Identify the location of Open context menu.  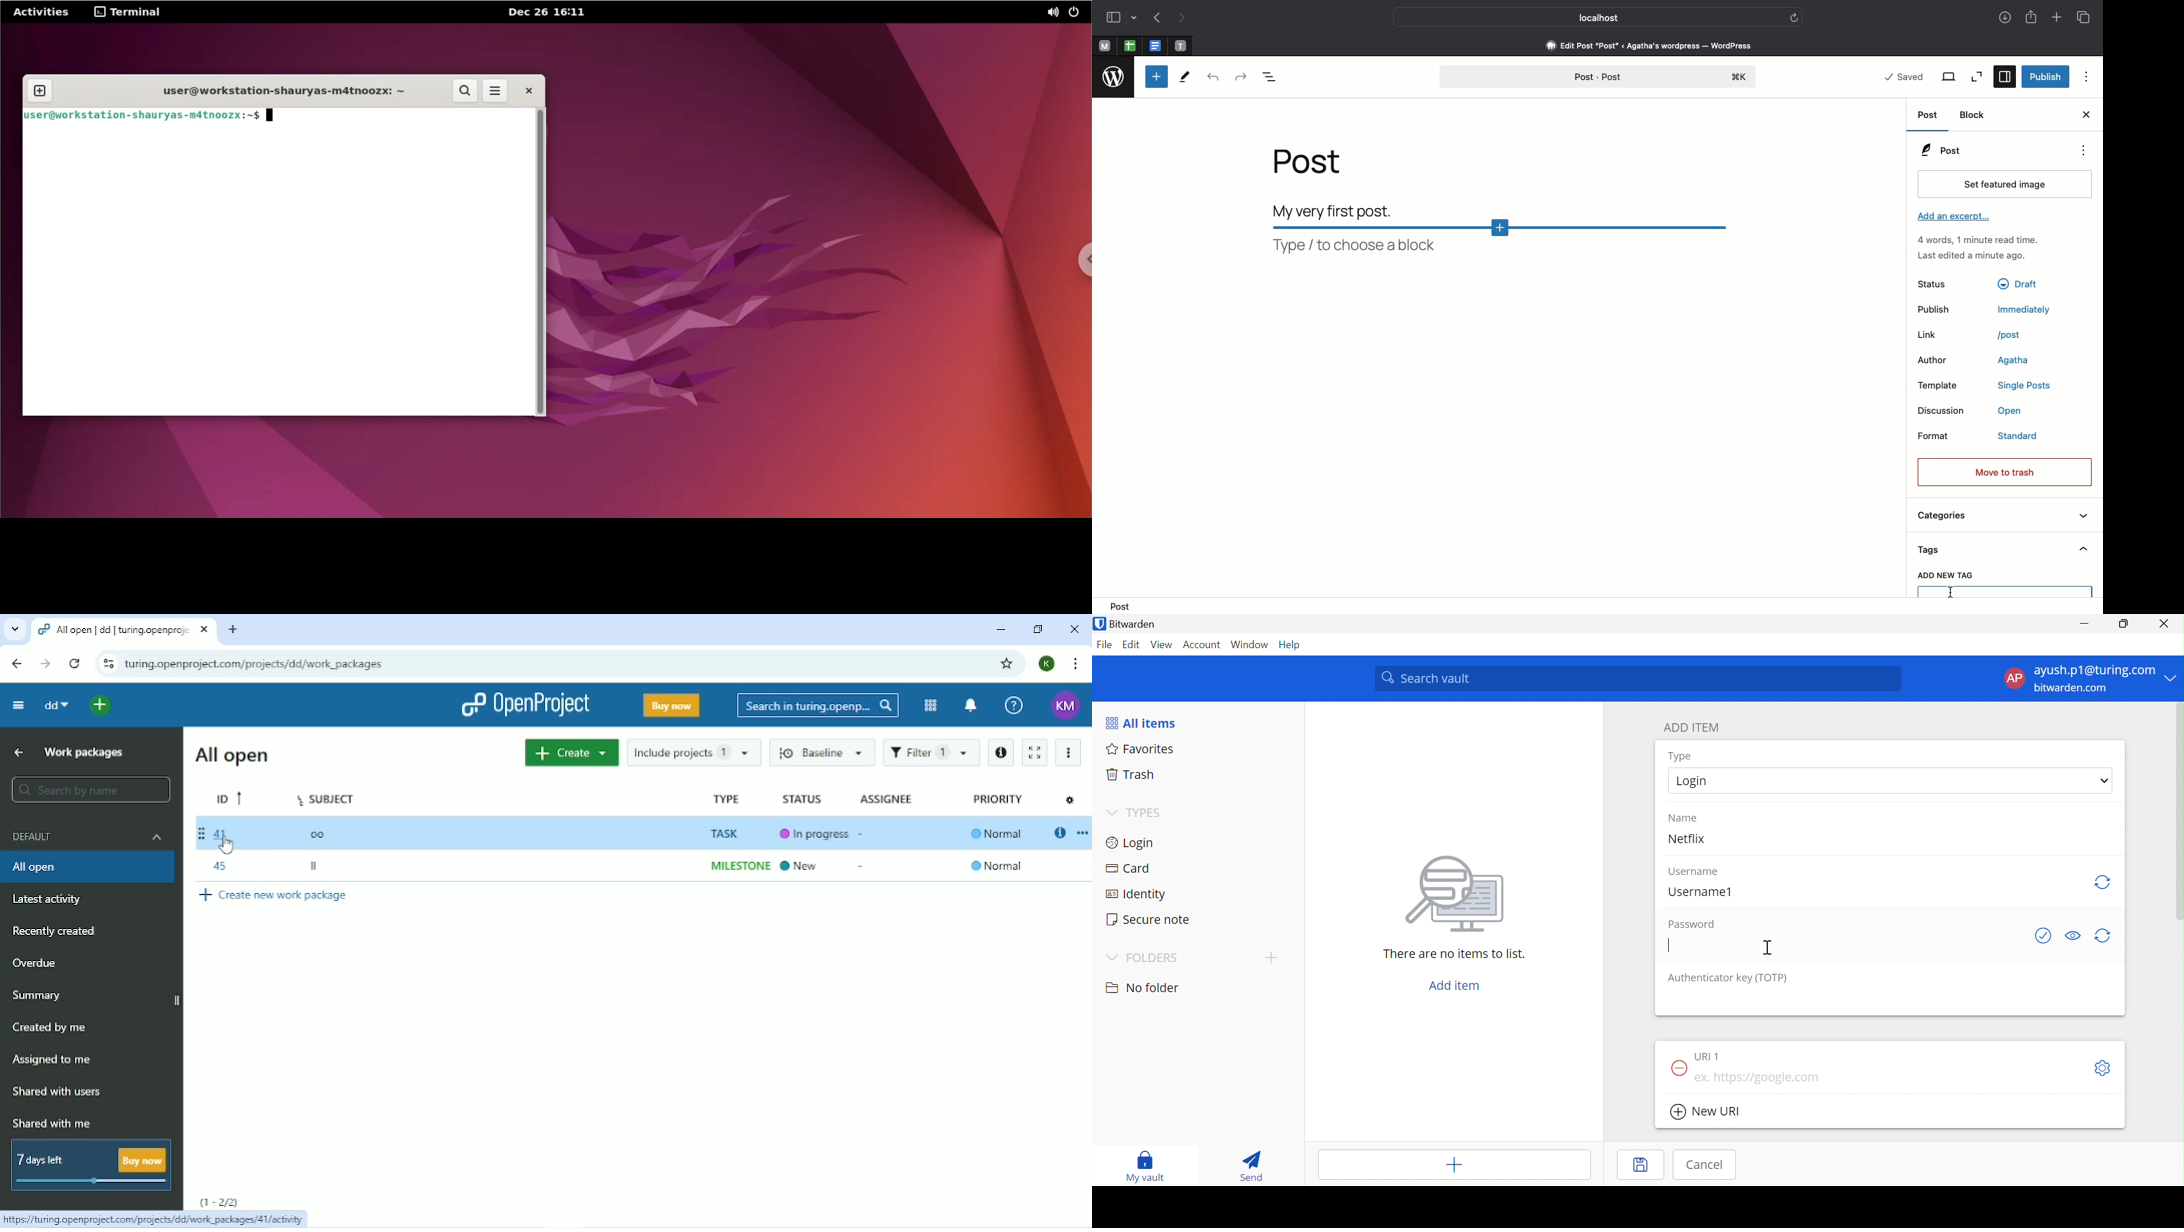
(1082, 831).